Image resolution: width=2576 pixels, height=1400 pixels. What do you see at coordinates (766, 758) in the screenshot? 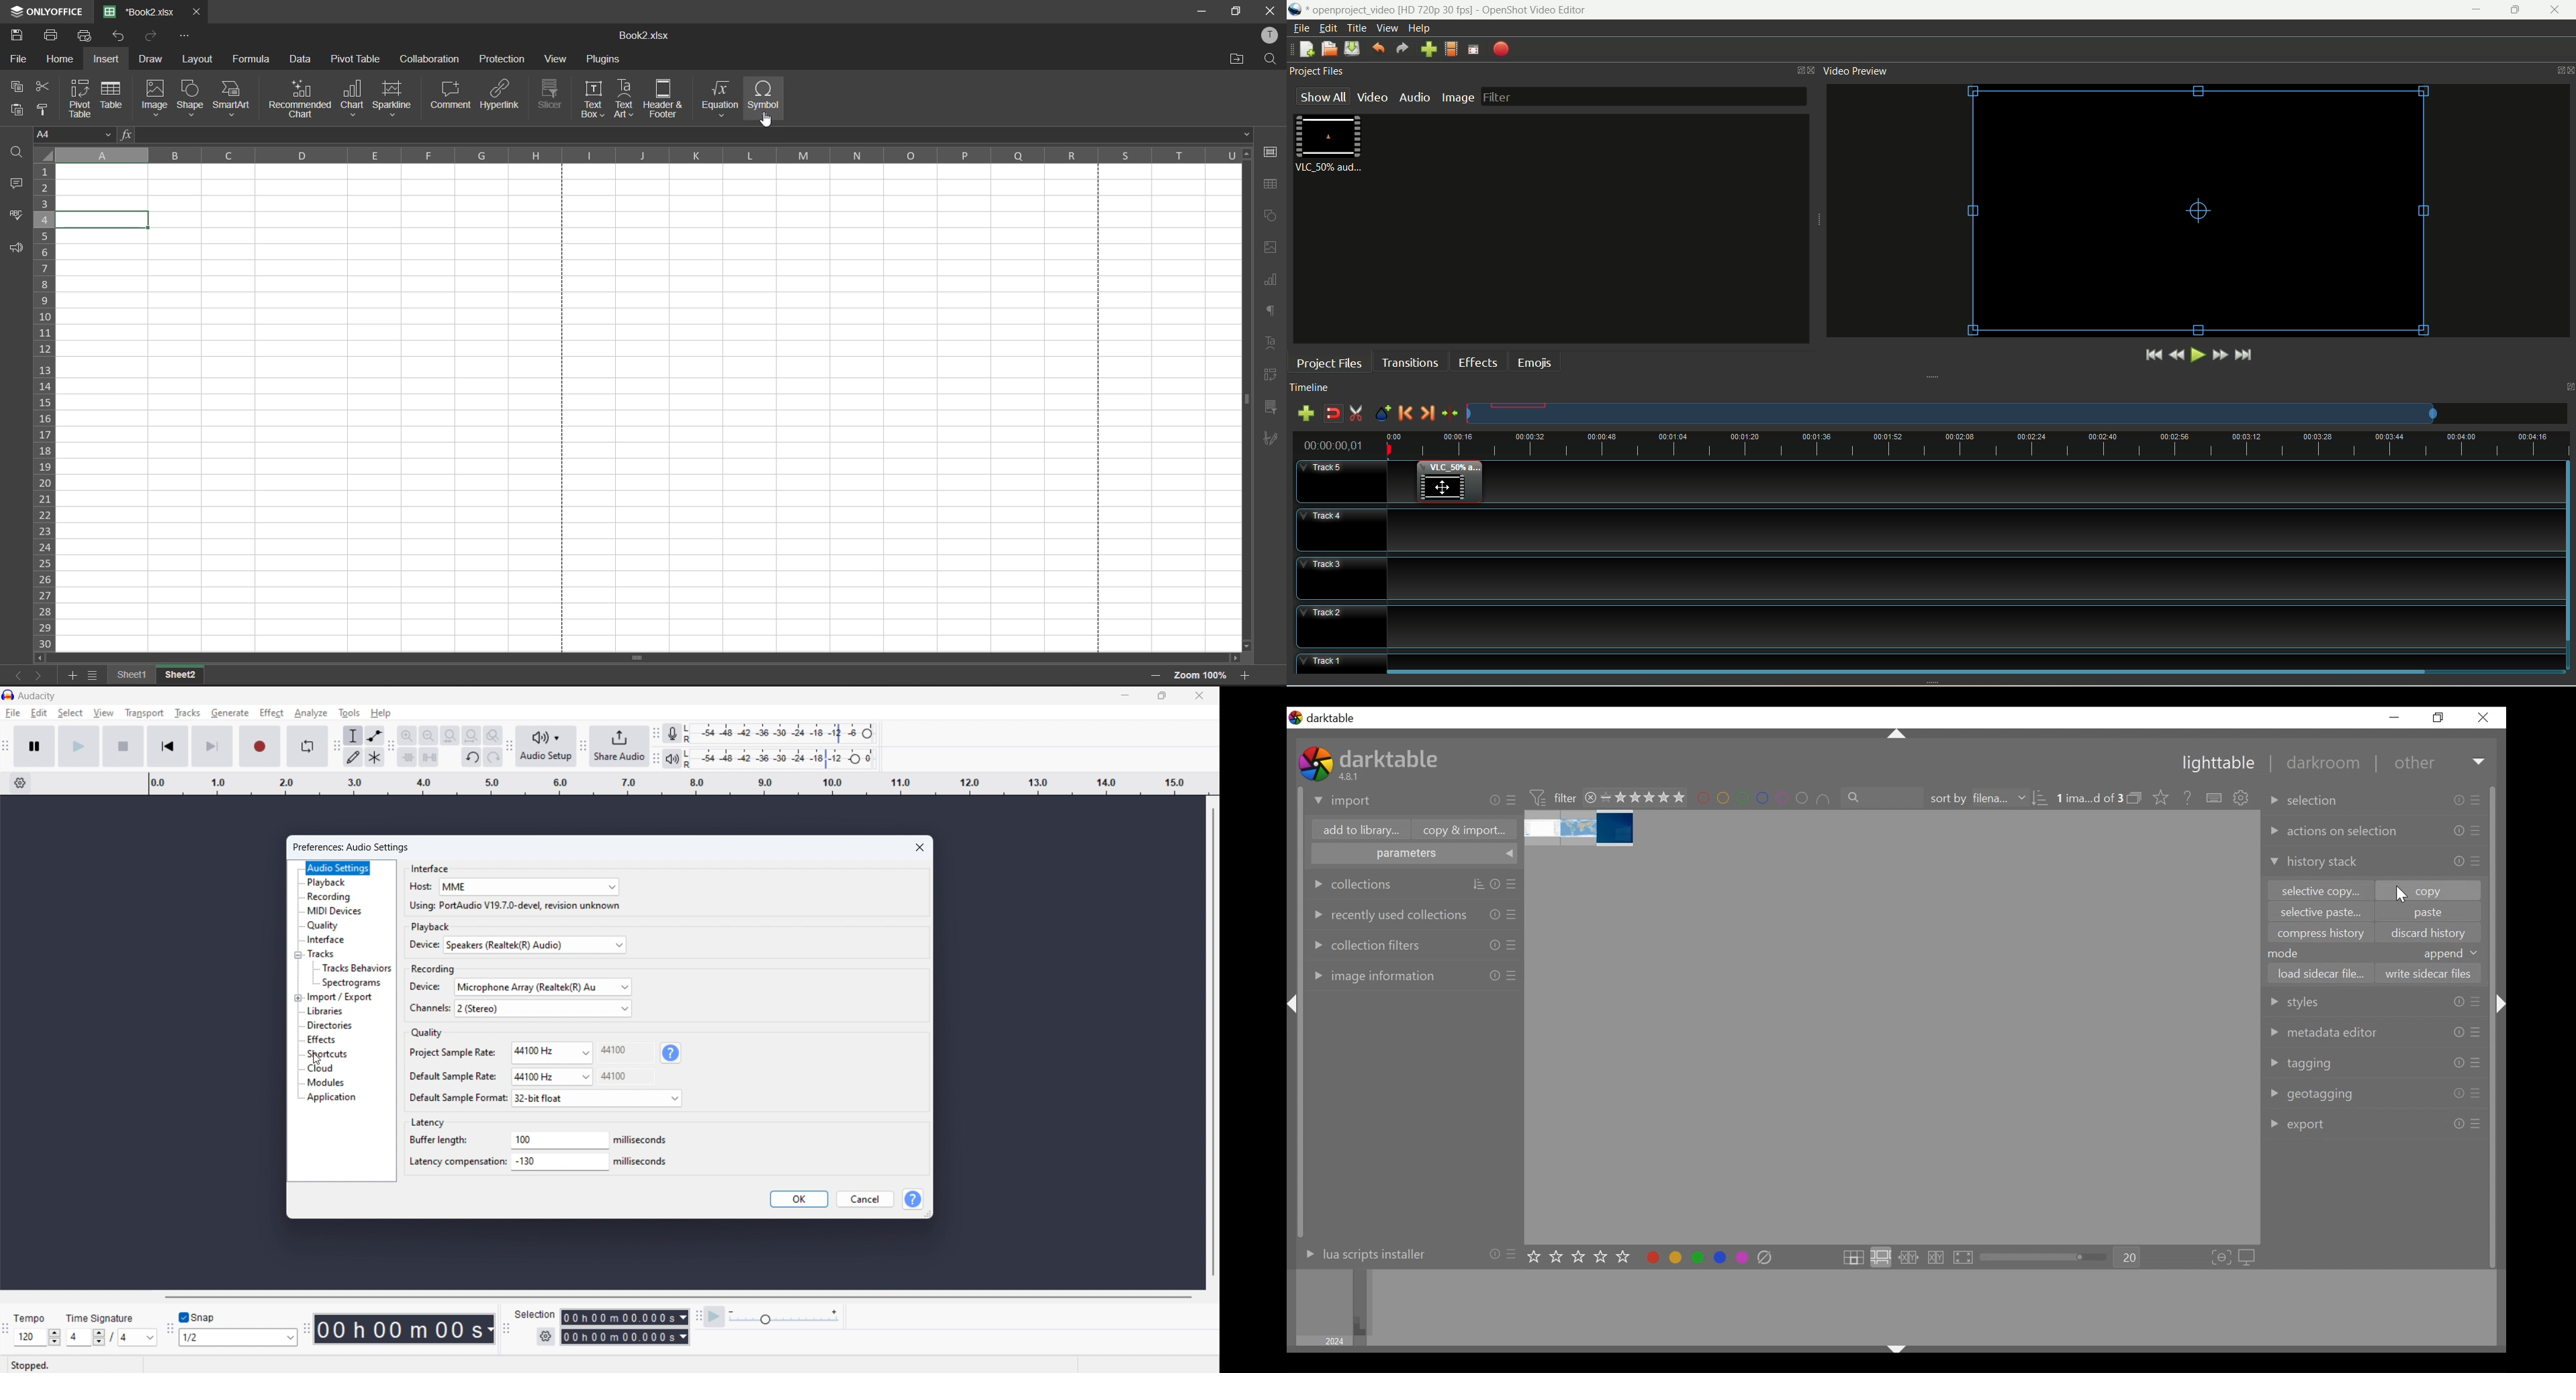
I see `playback level` at bounding box center [766, 758].